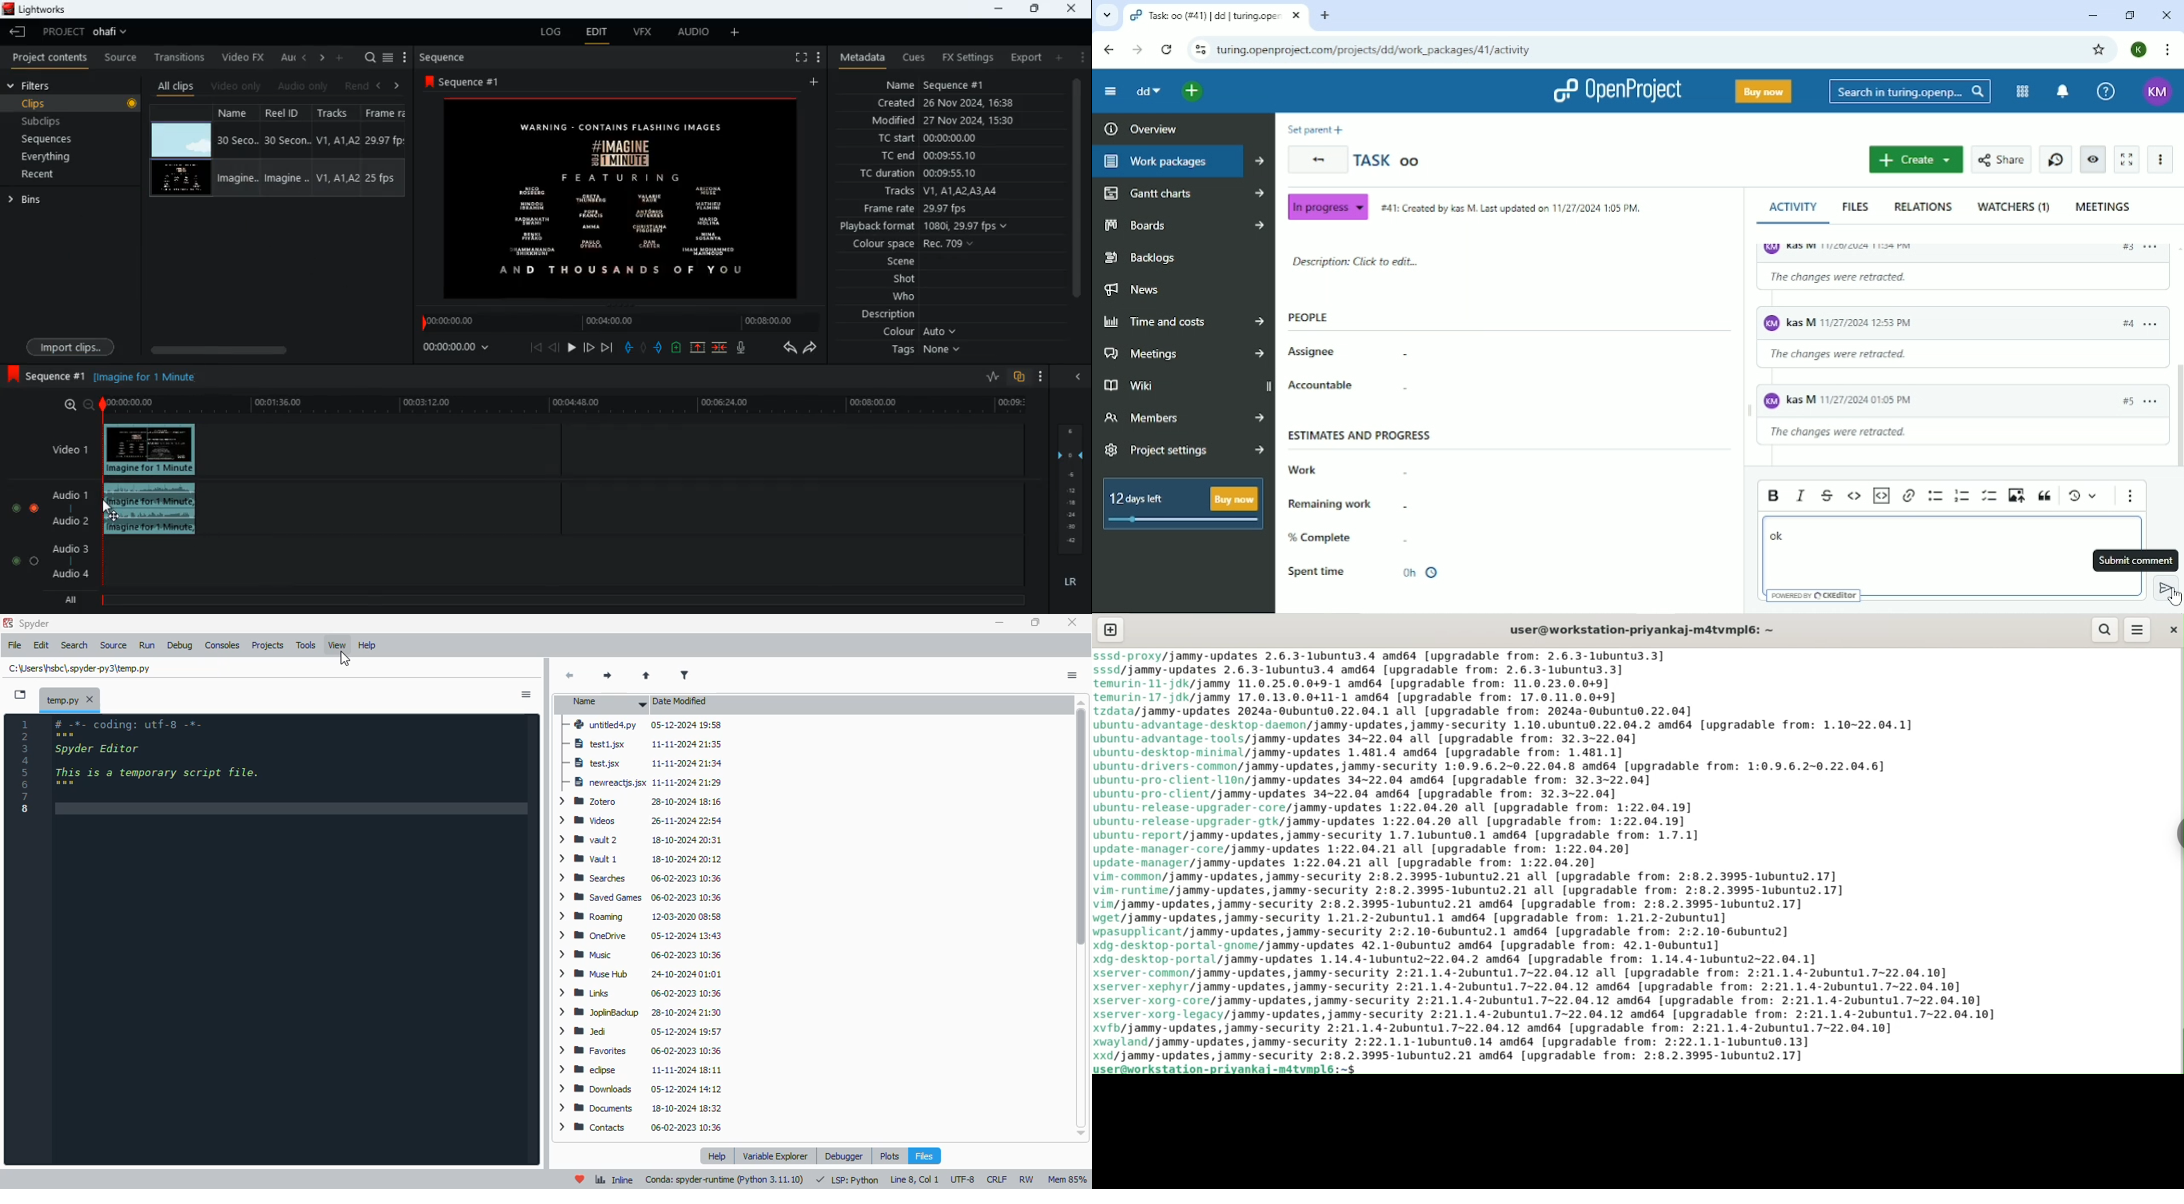  I want to click on editor, so click(293, 940).